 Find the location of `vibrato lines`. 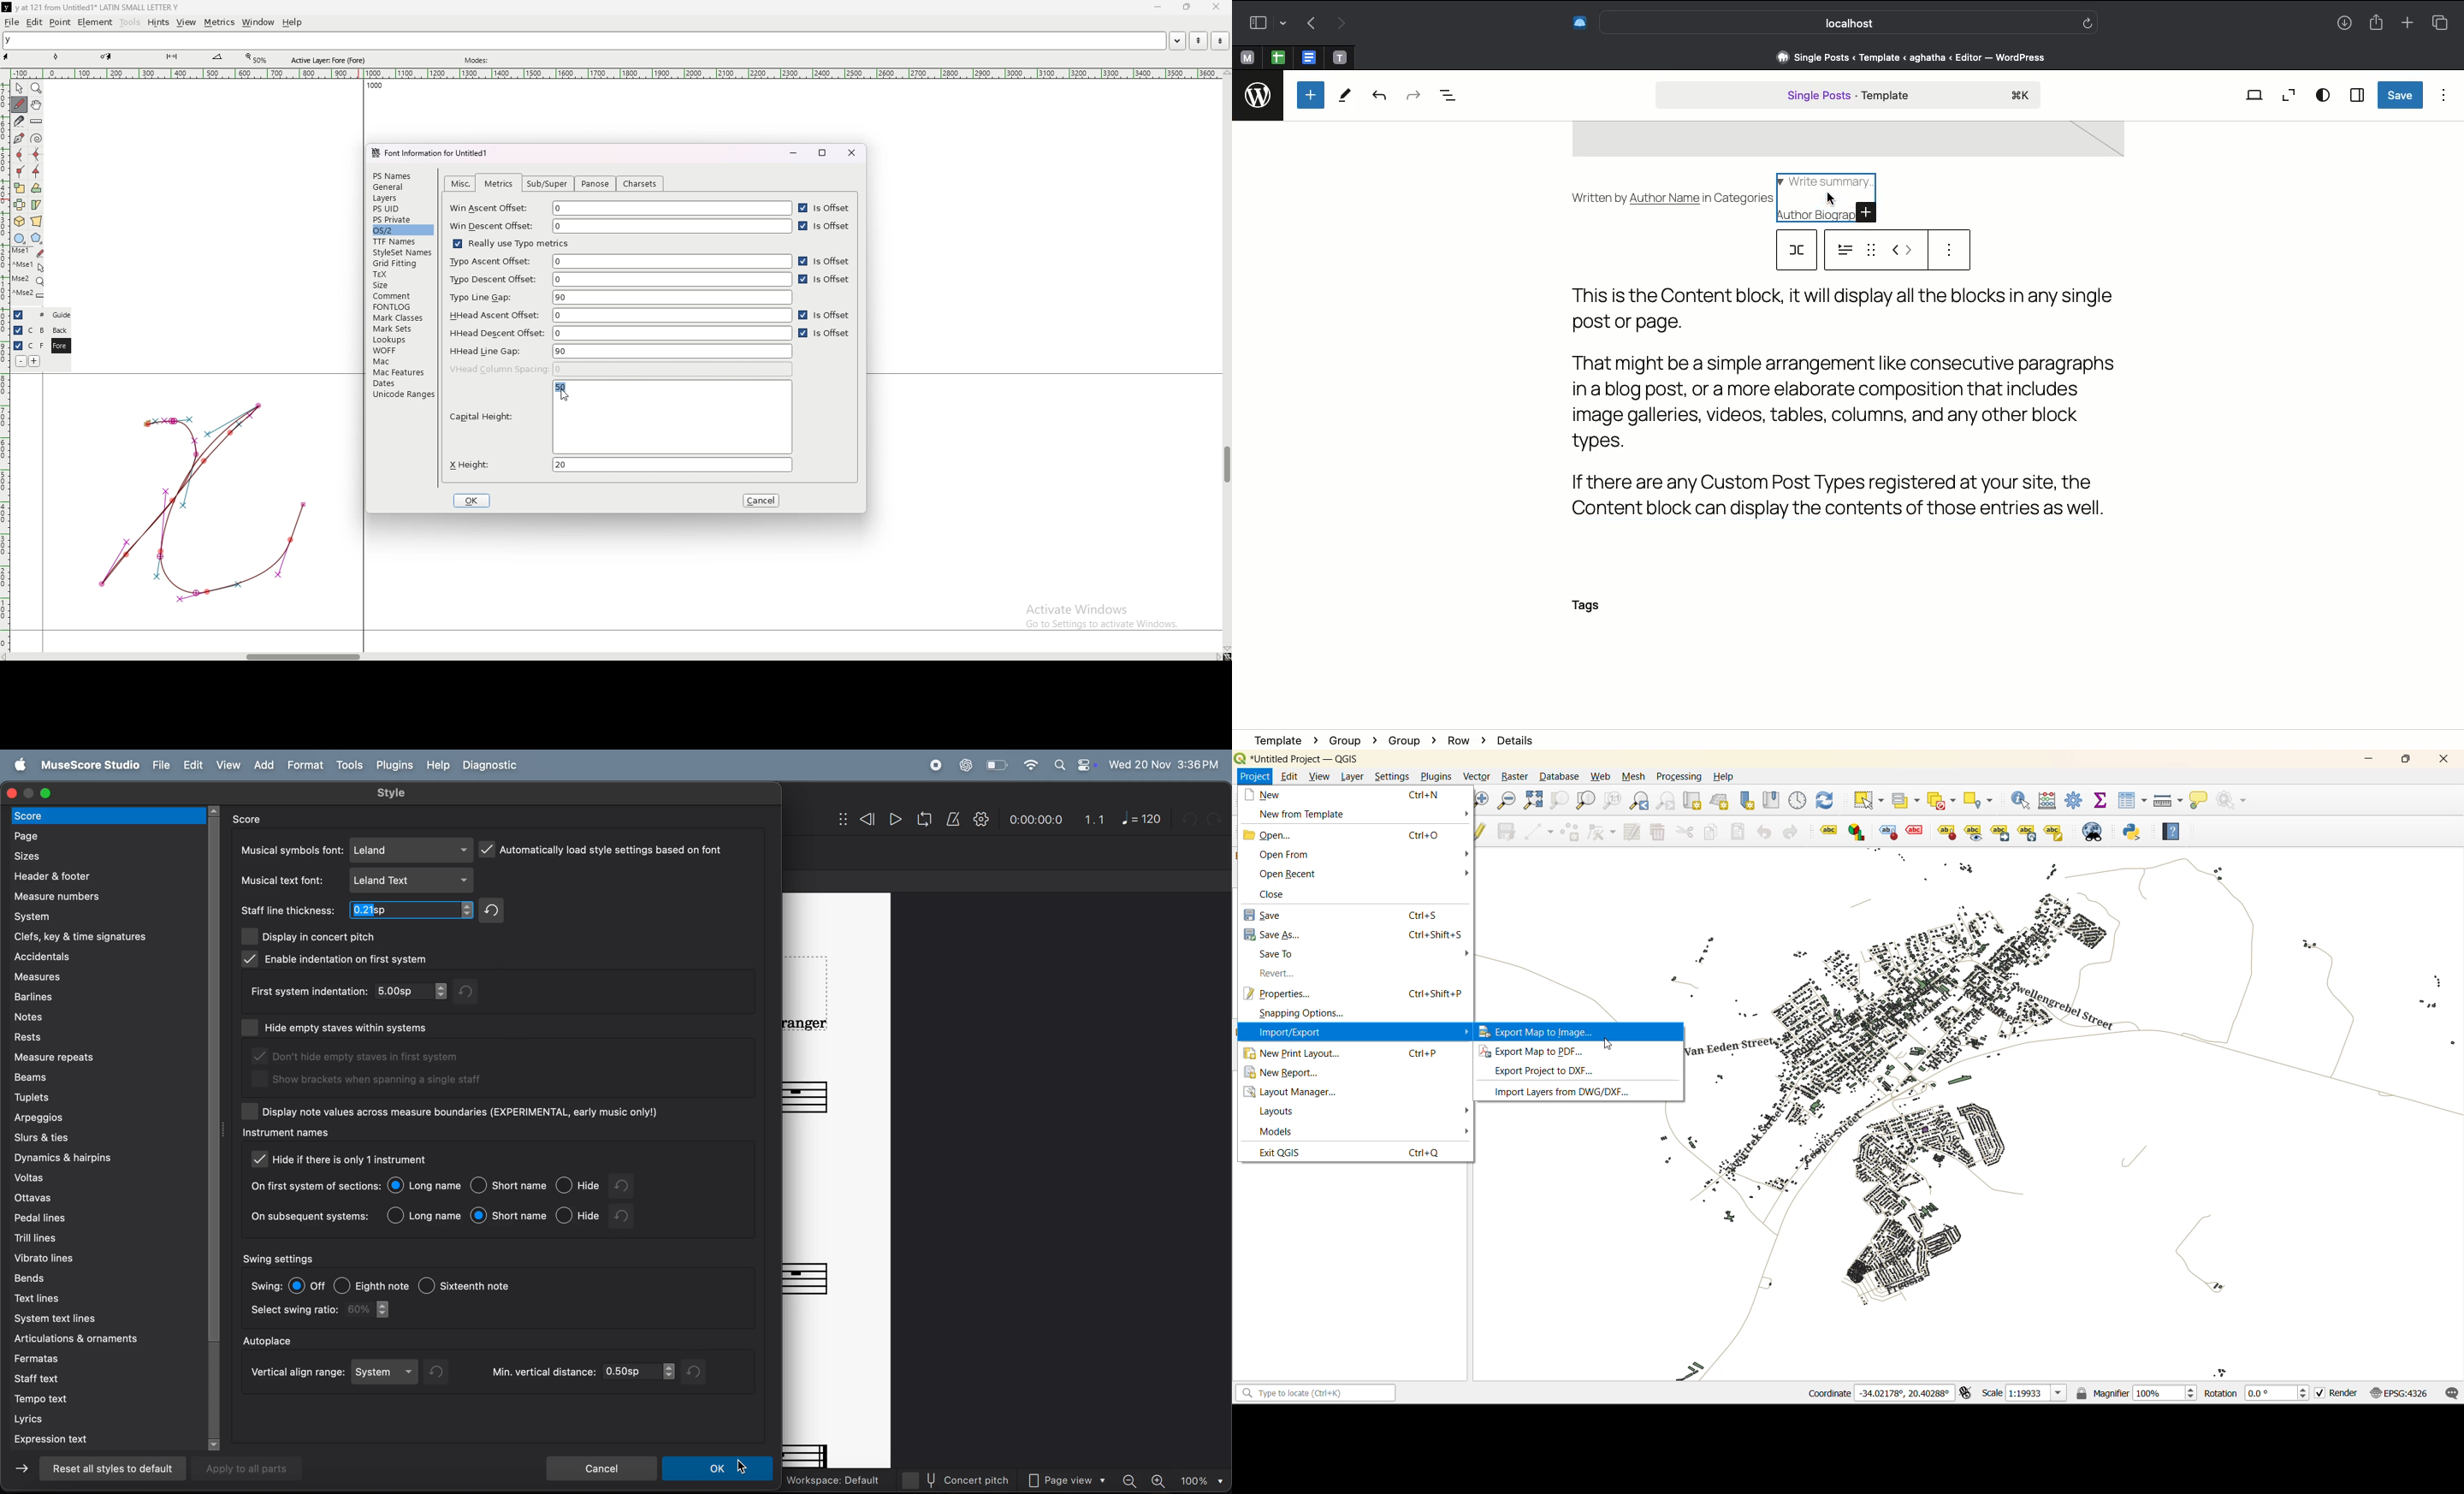

vibrato lines is located at coordinates (95, 1256).